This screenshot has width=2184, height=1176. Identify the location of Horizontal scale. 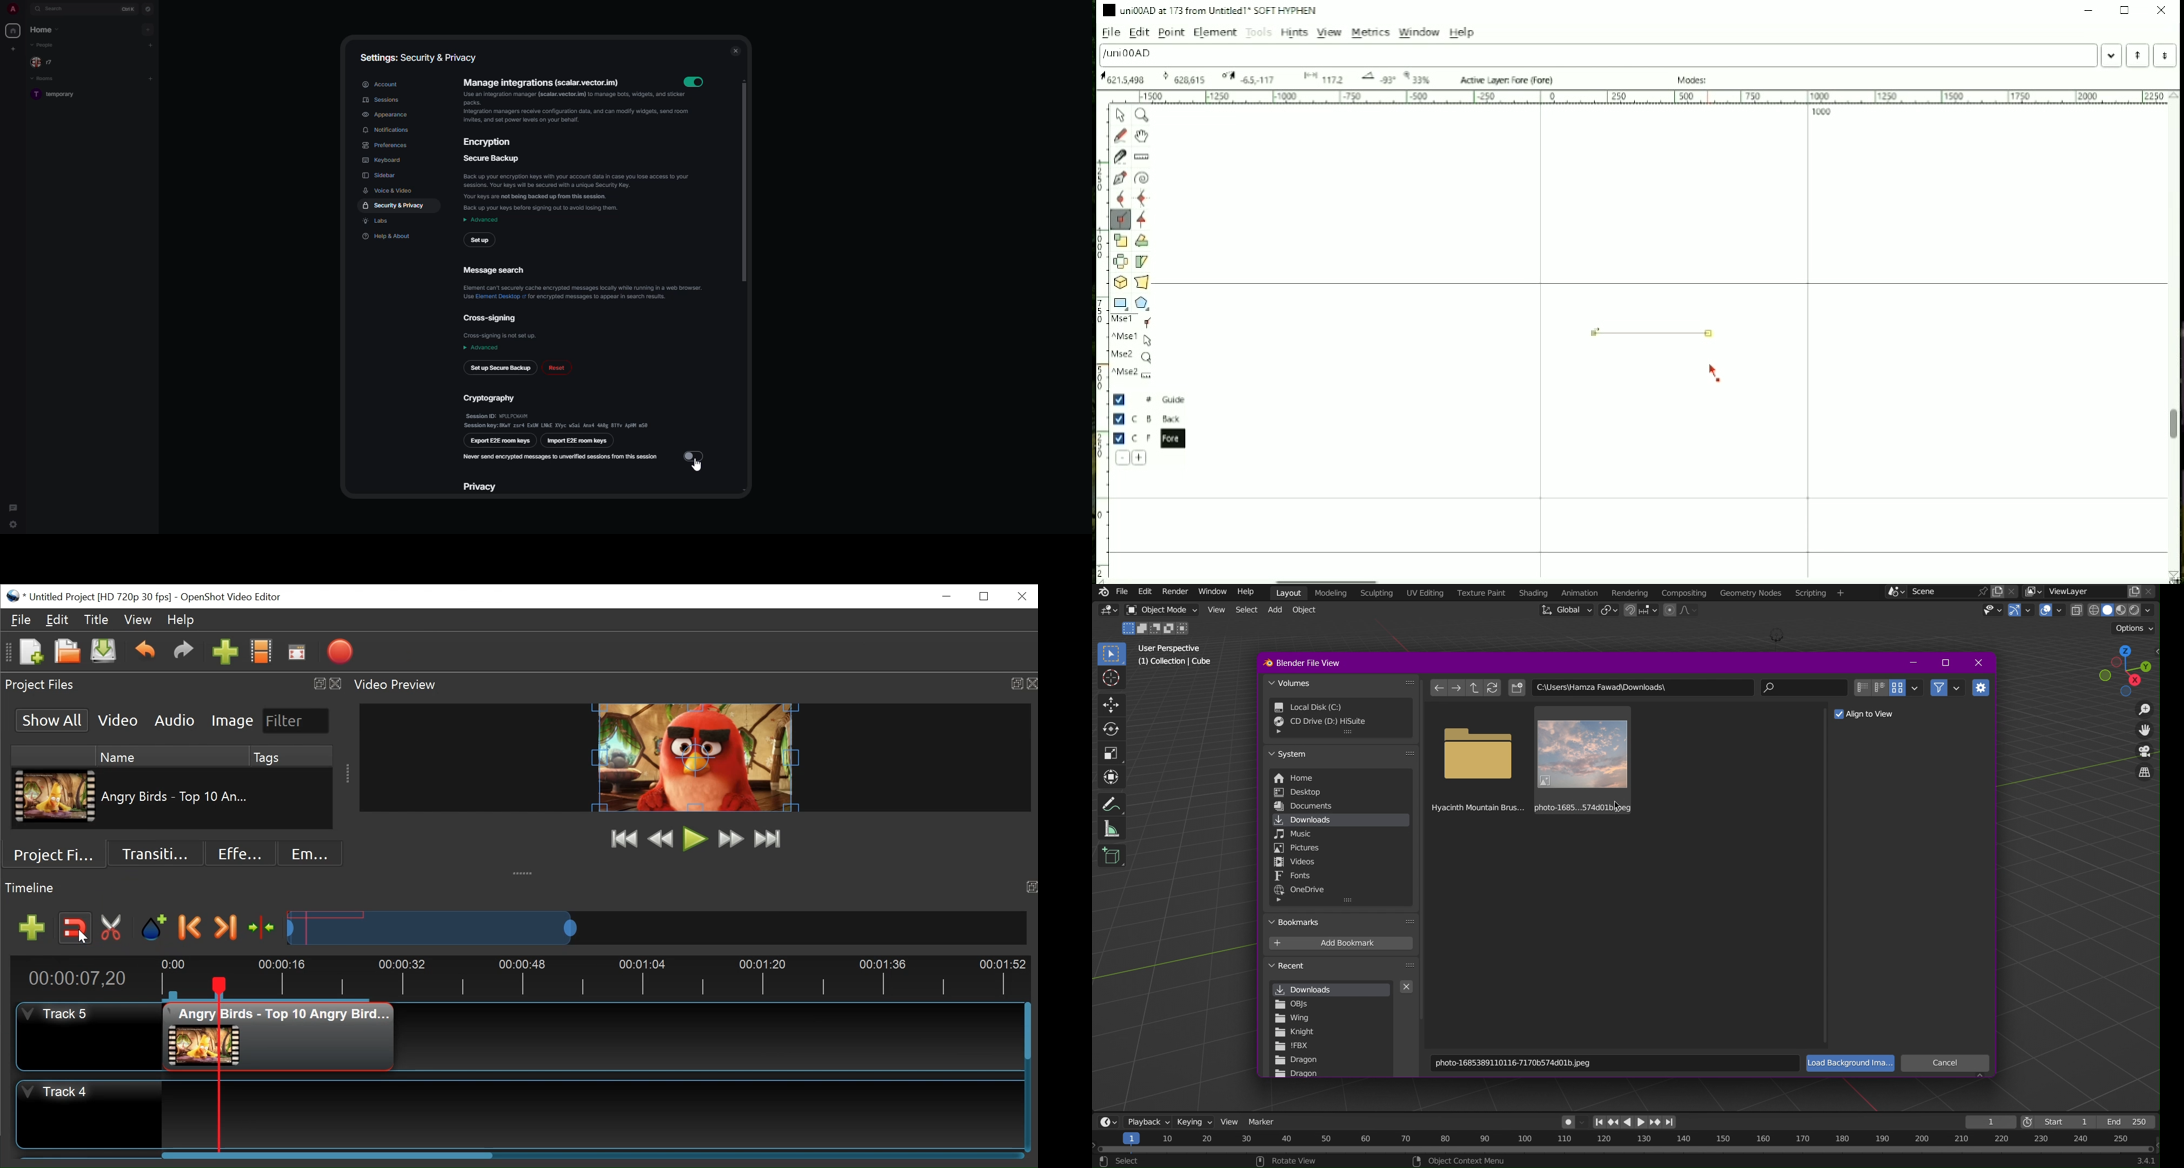
(1639, 97).